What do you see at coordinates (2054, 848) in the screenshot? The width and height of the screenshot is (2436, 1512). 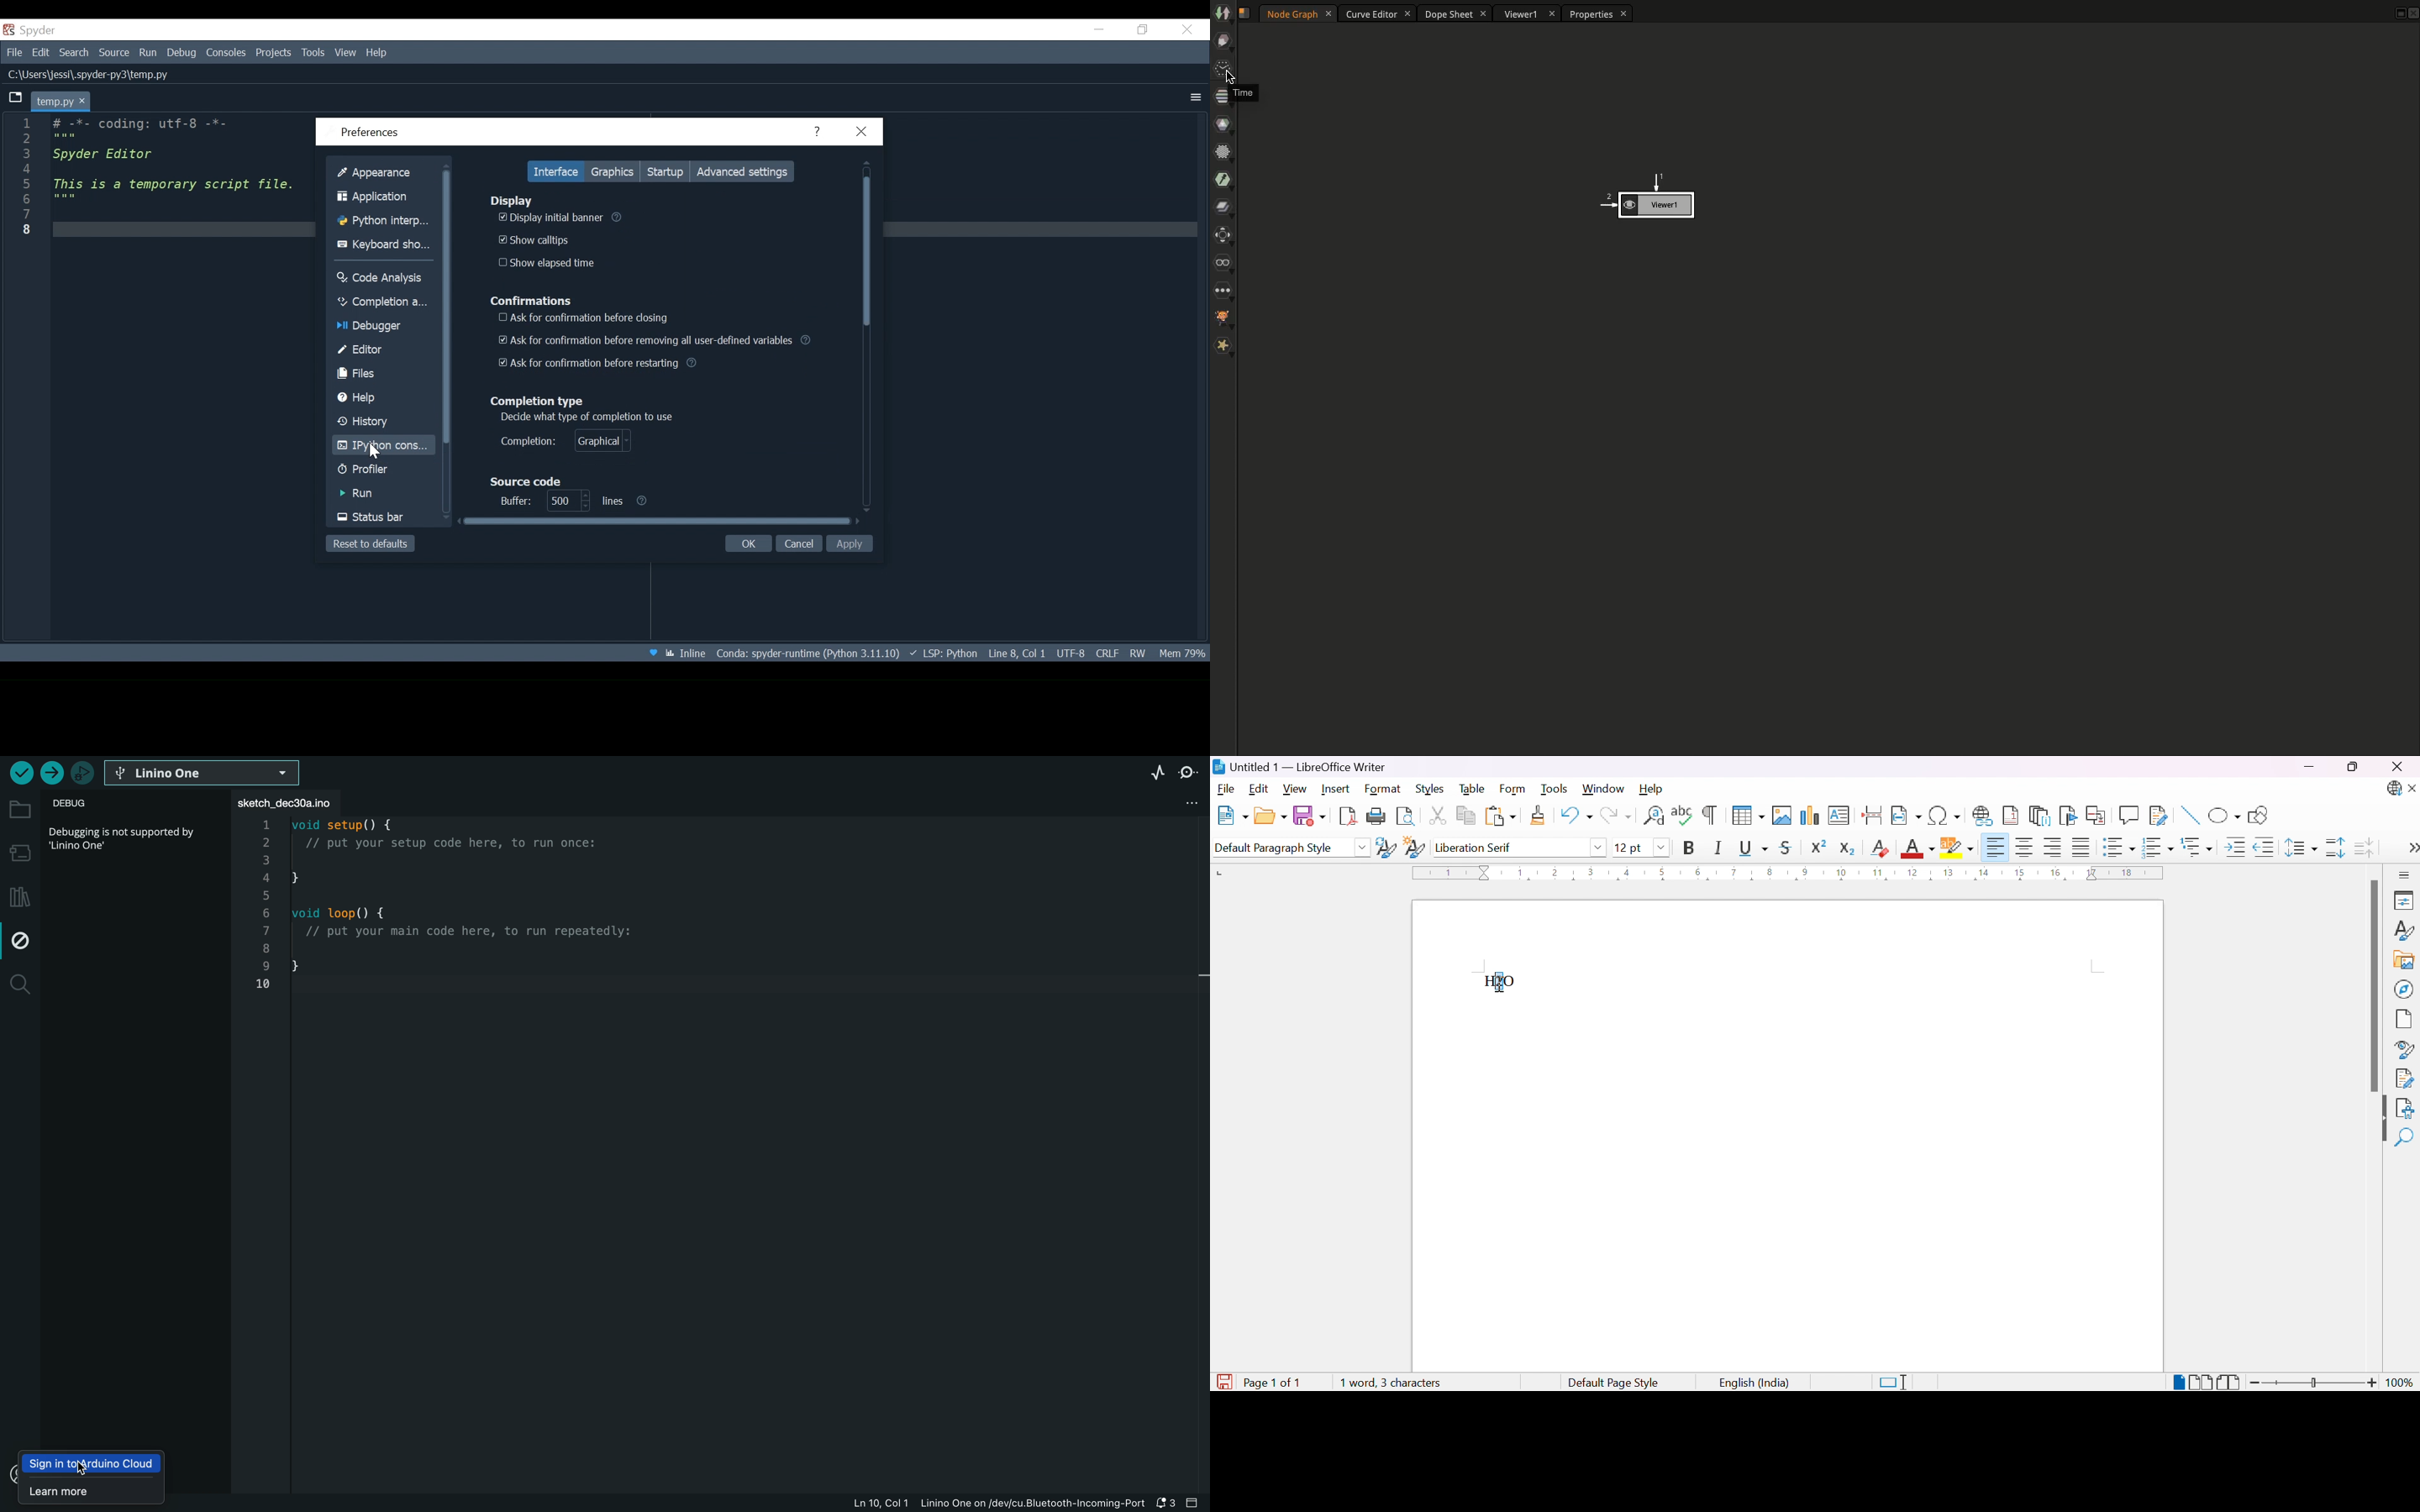 I see `Align right` at bounding box center [2054, 848].